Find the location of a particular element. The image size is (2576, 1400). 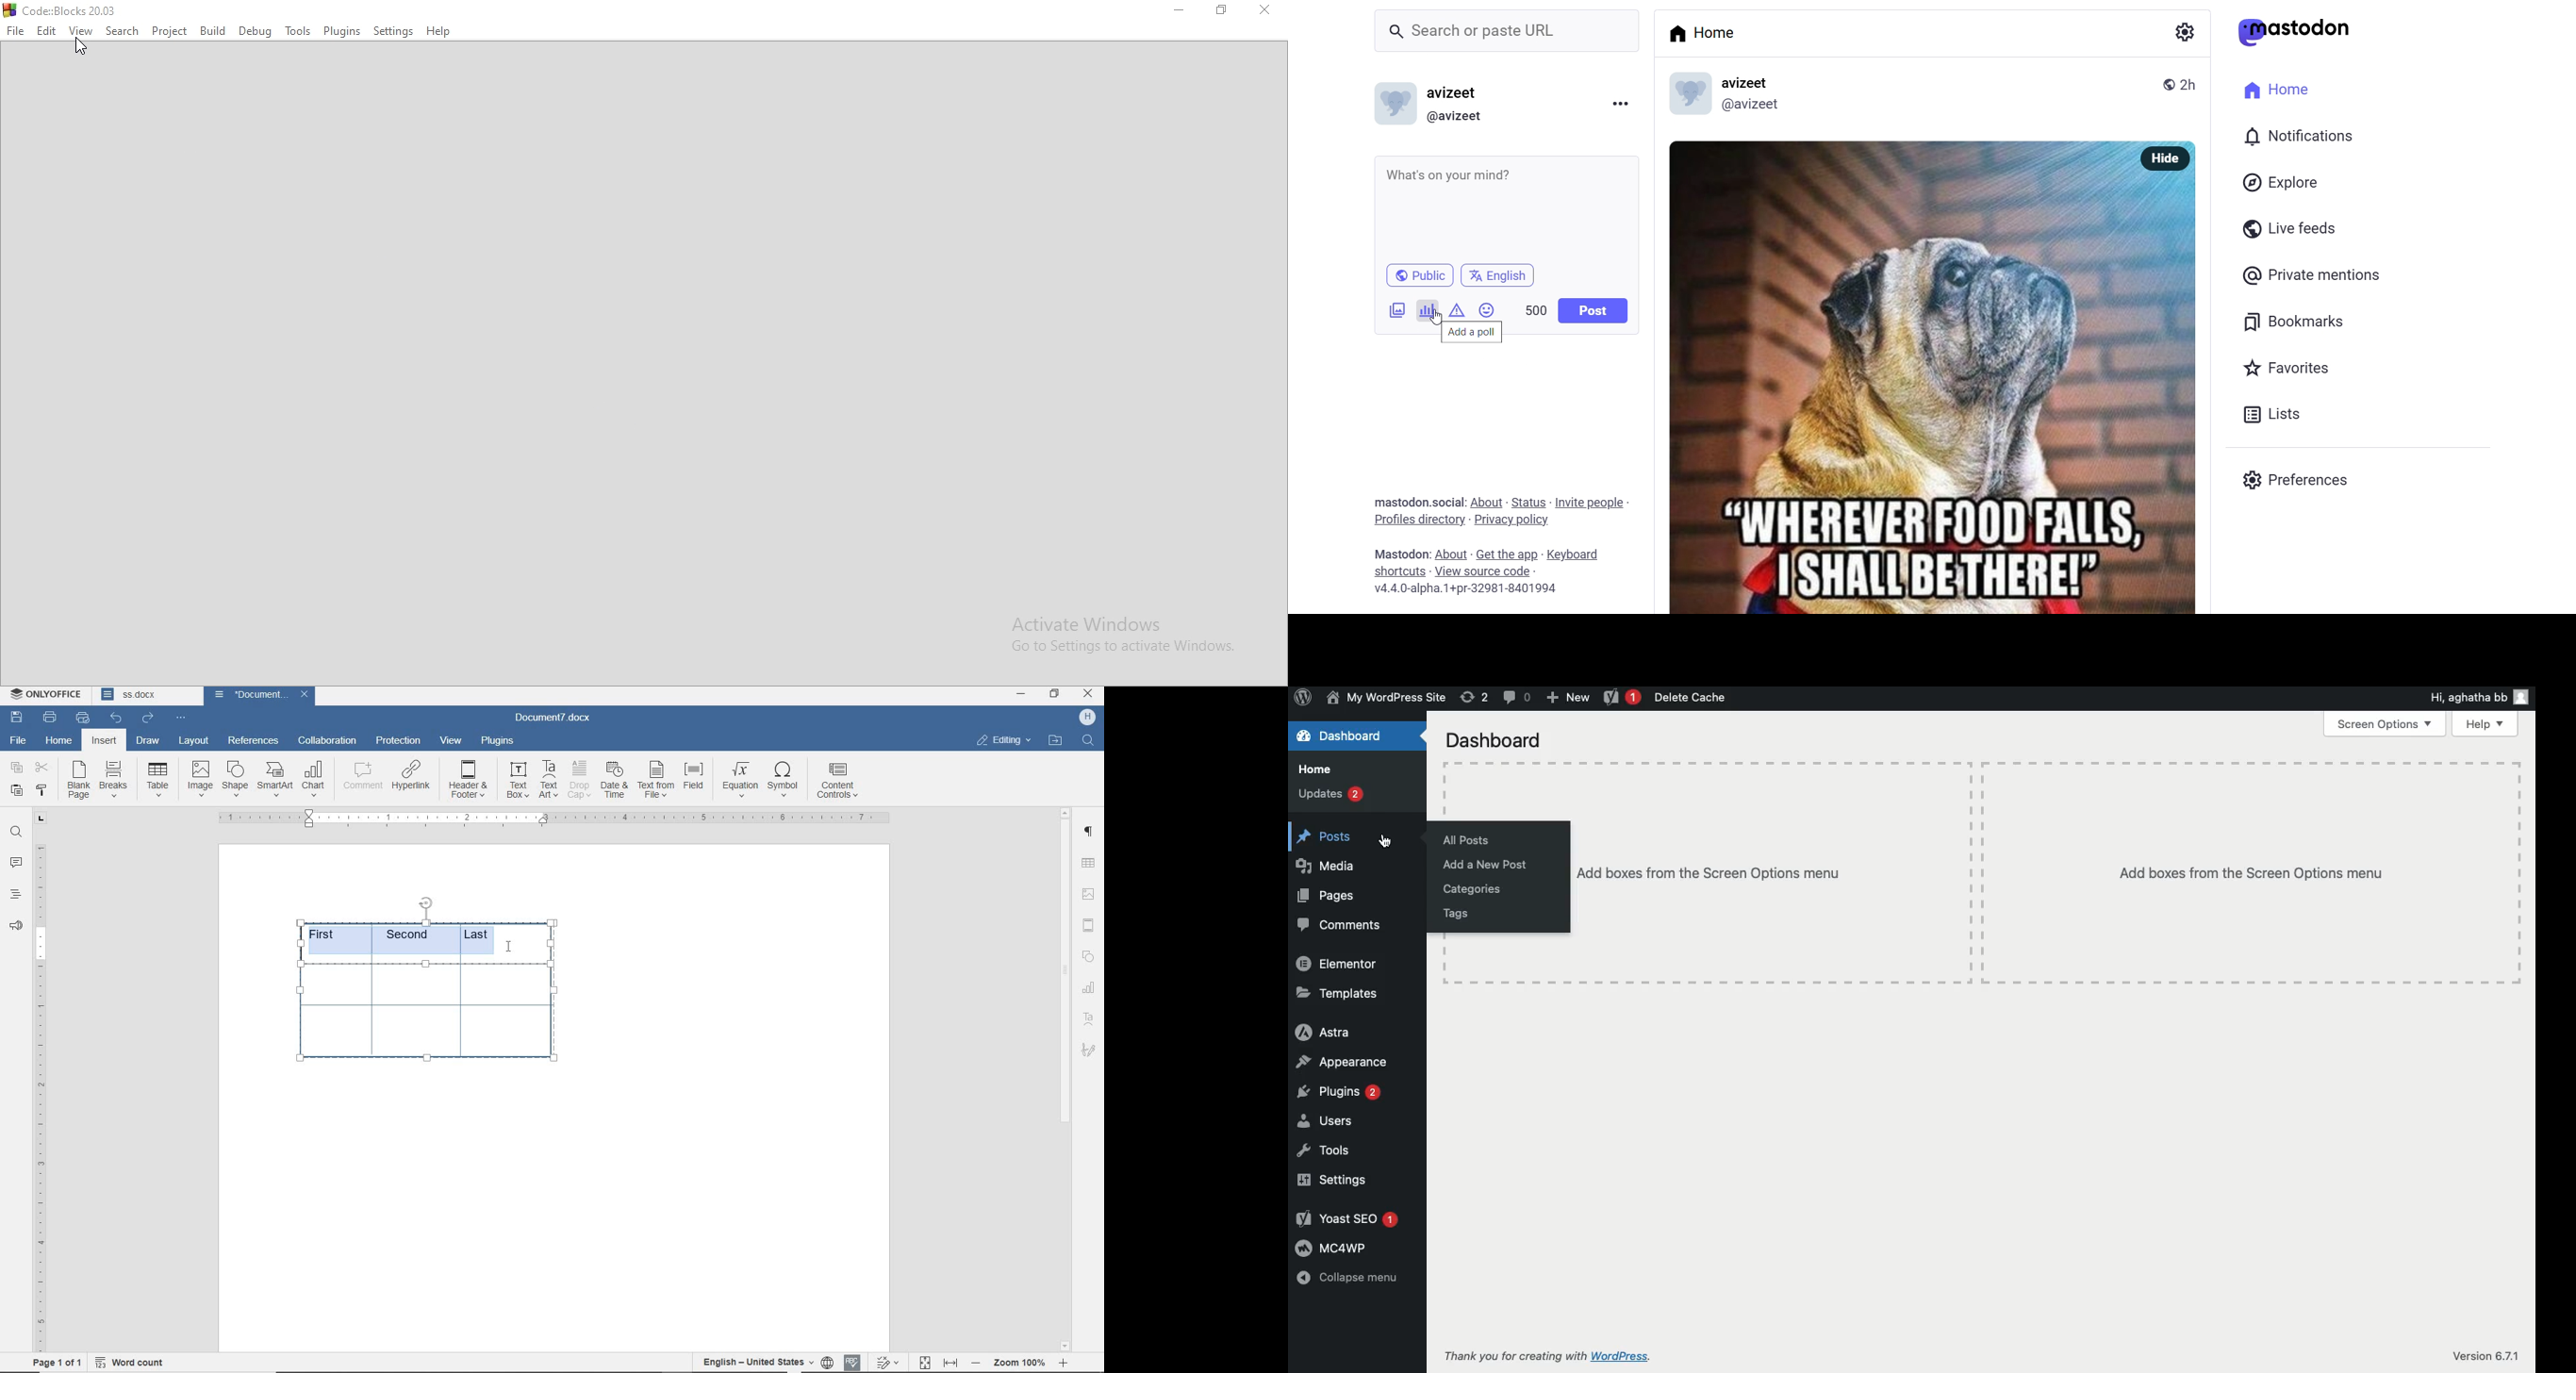

Comments is located at coordinates (1343, 926).